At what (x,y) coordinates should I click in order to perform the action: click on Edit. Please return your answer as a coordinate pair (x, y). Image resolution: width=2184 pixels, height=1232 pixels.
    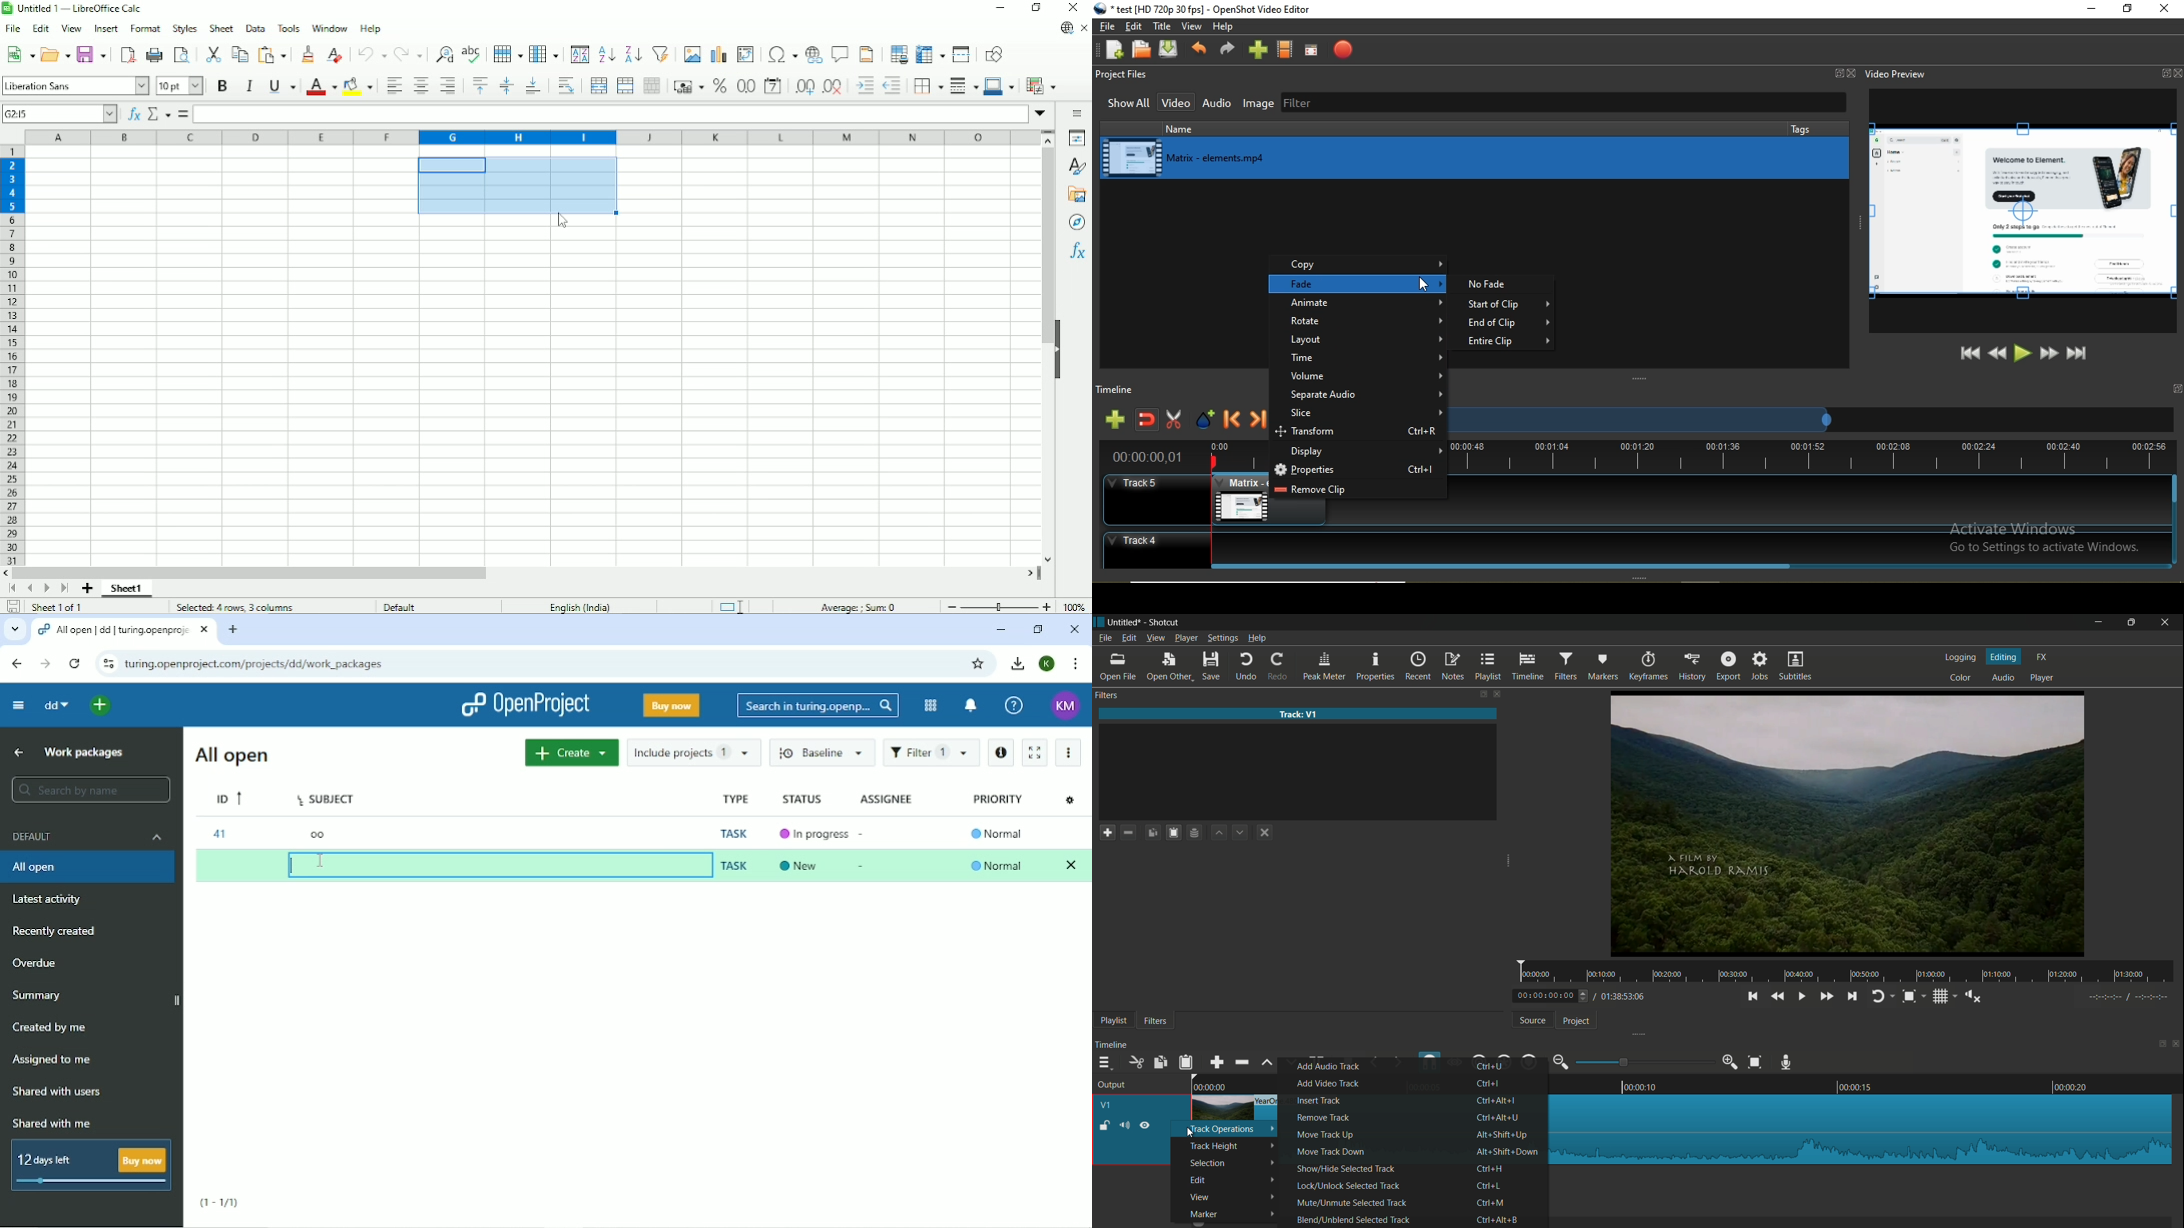
    Looking at the image, I should click on (42, 28).